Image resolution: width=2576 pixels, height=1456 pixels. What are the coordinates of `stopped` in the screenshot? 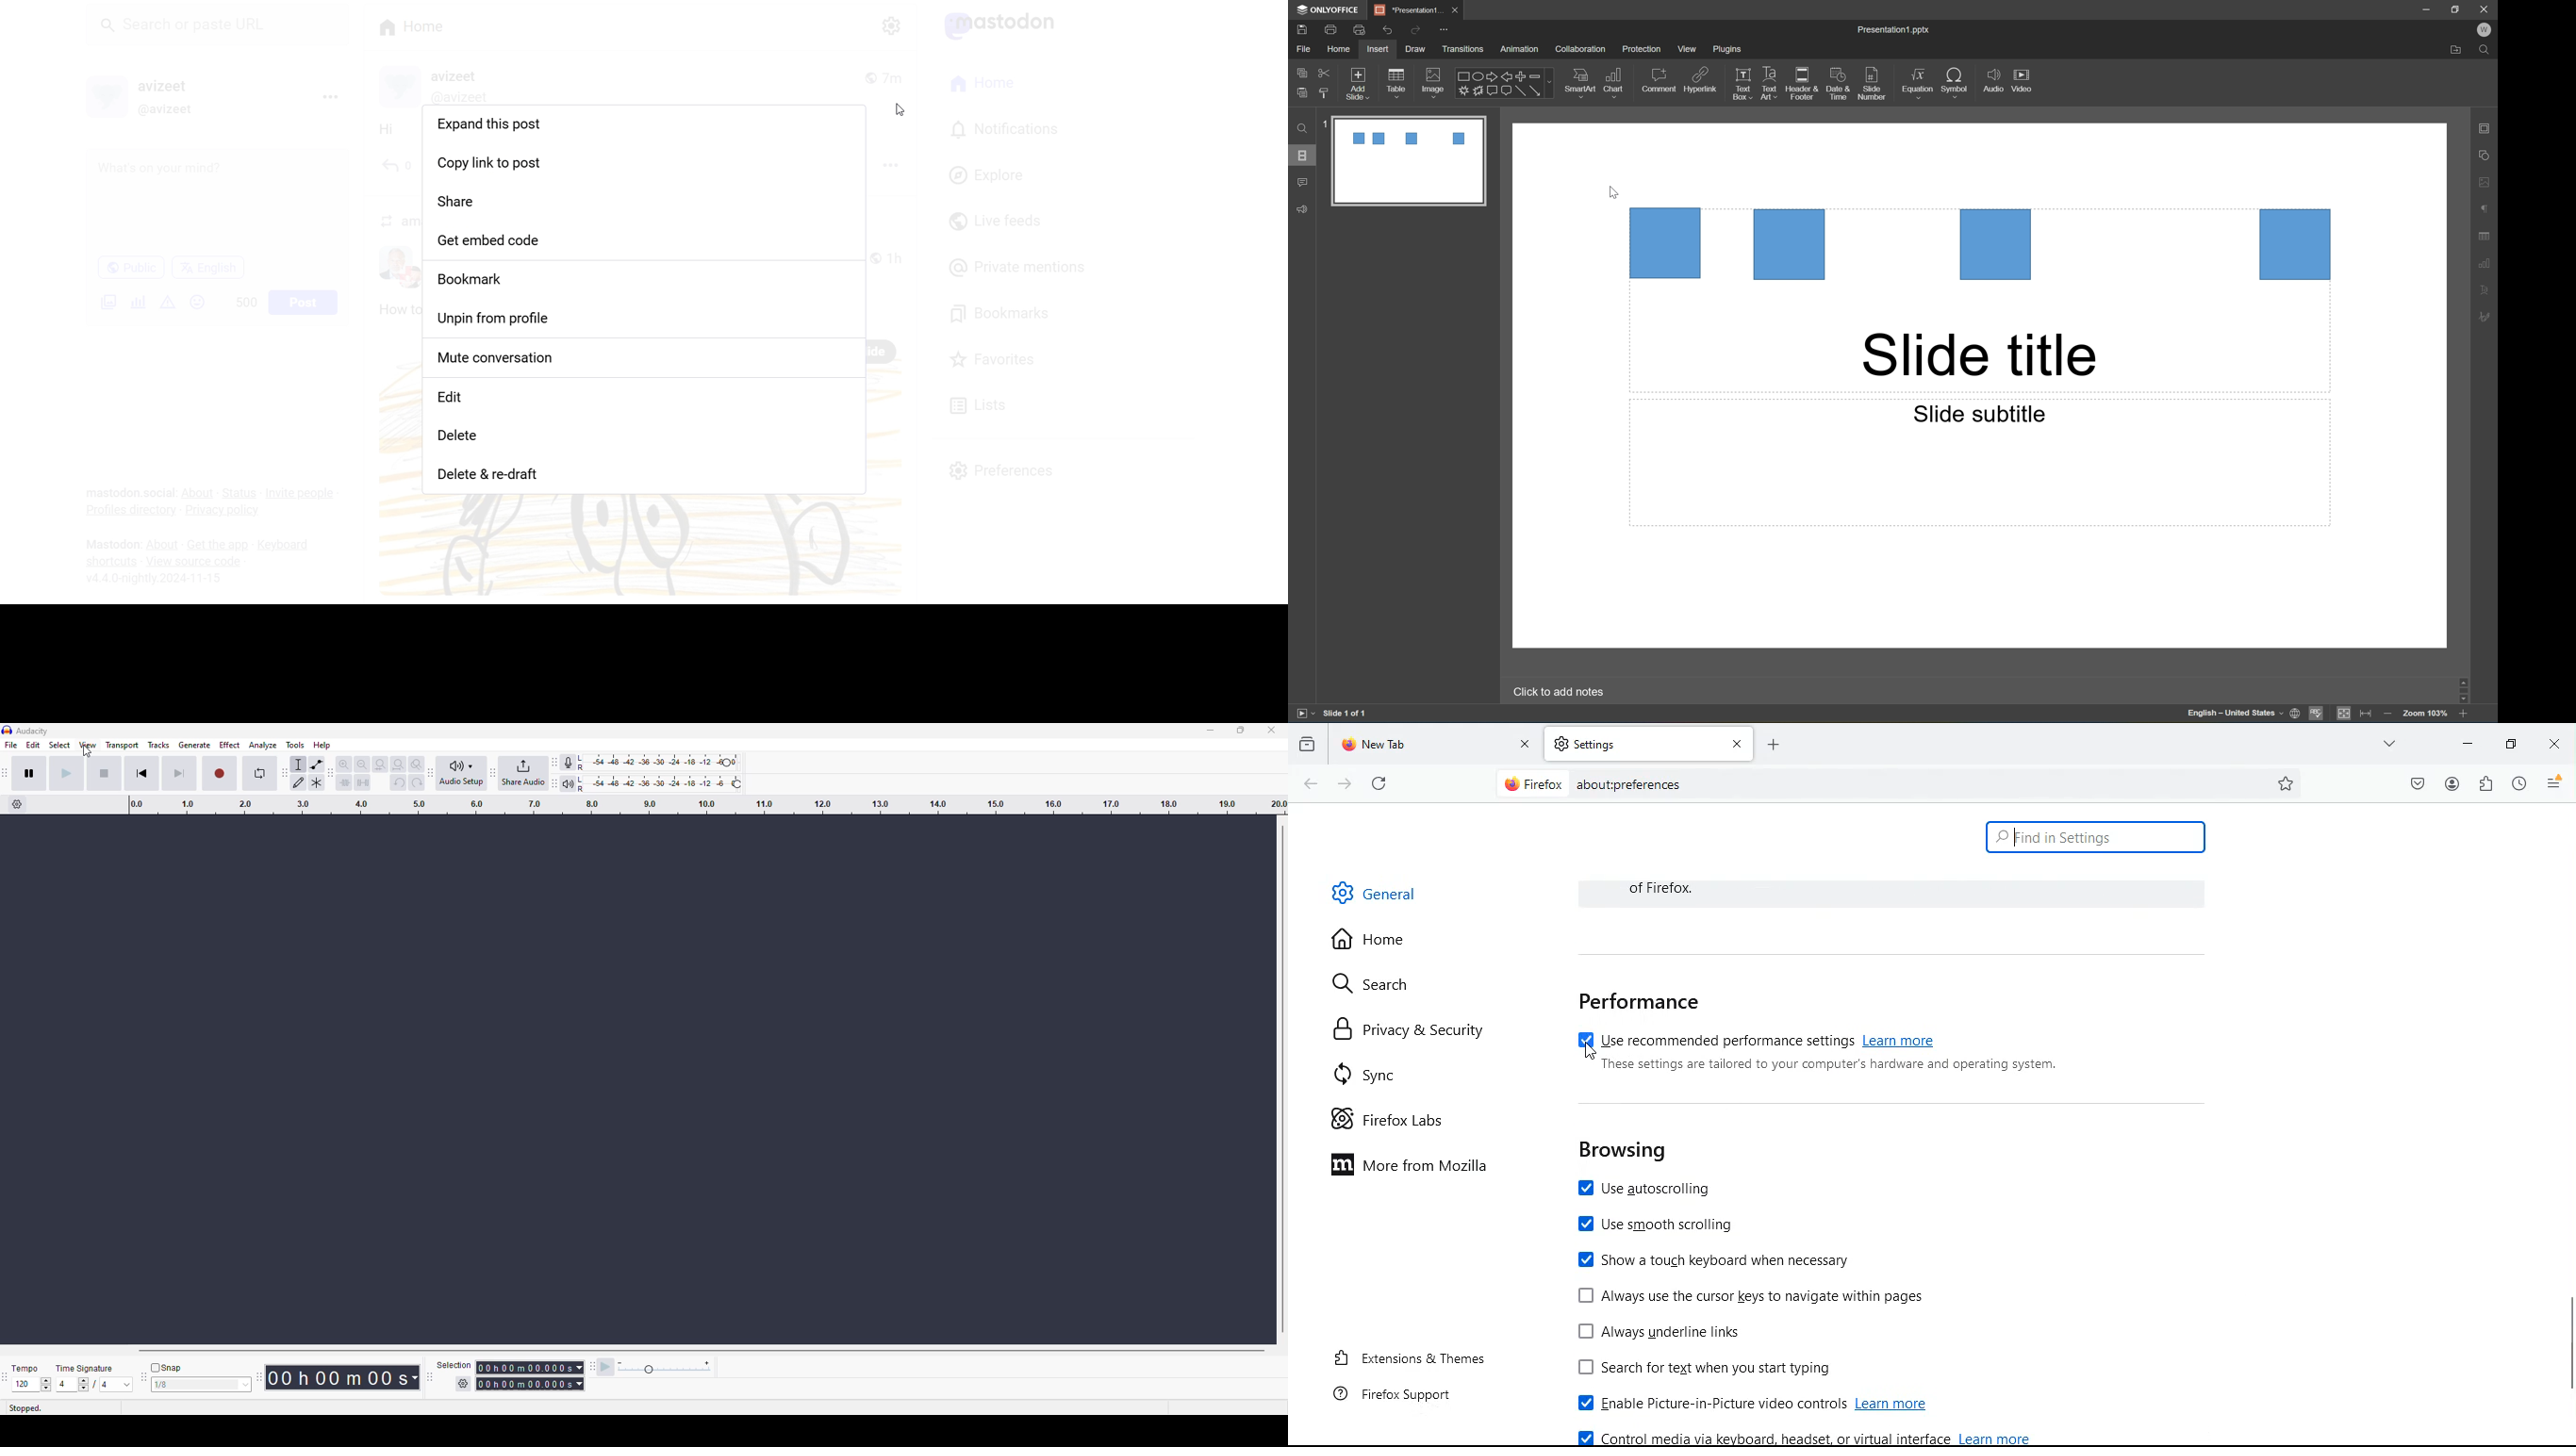 It's located at (25, 1407).